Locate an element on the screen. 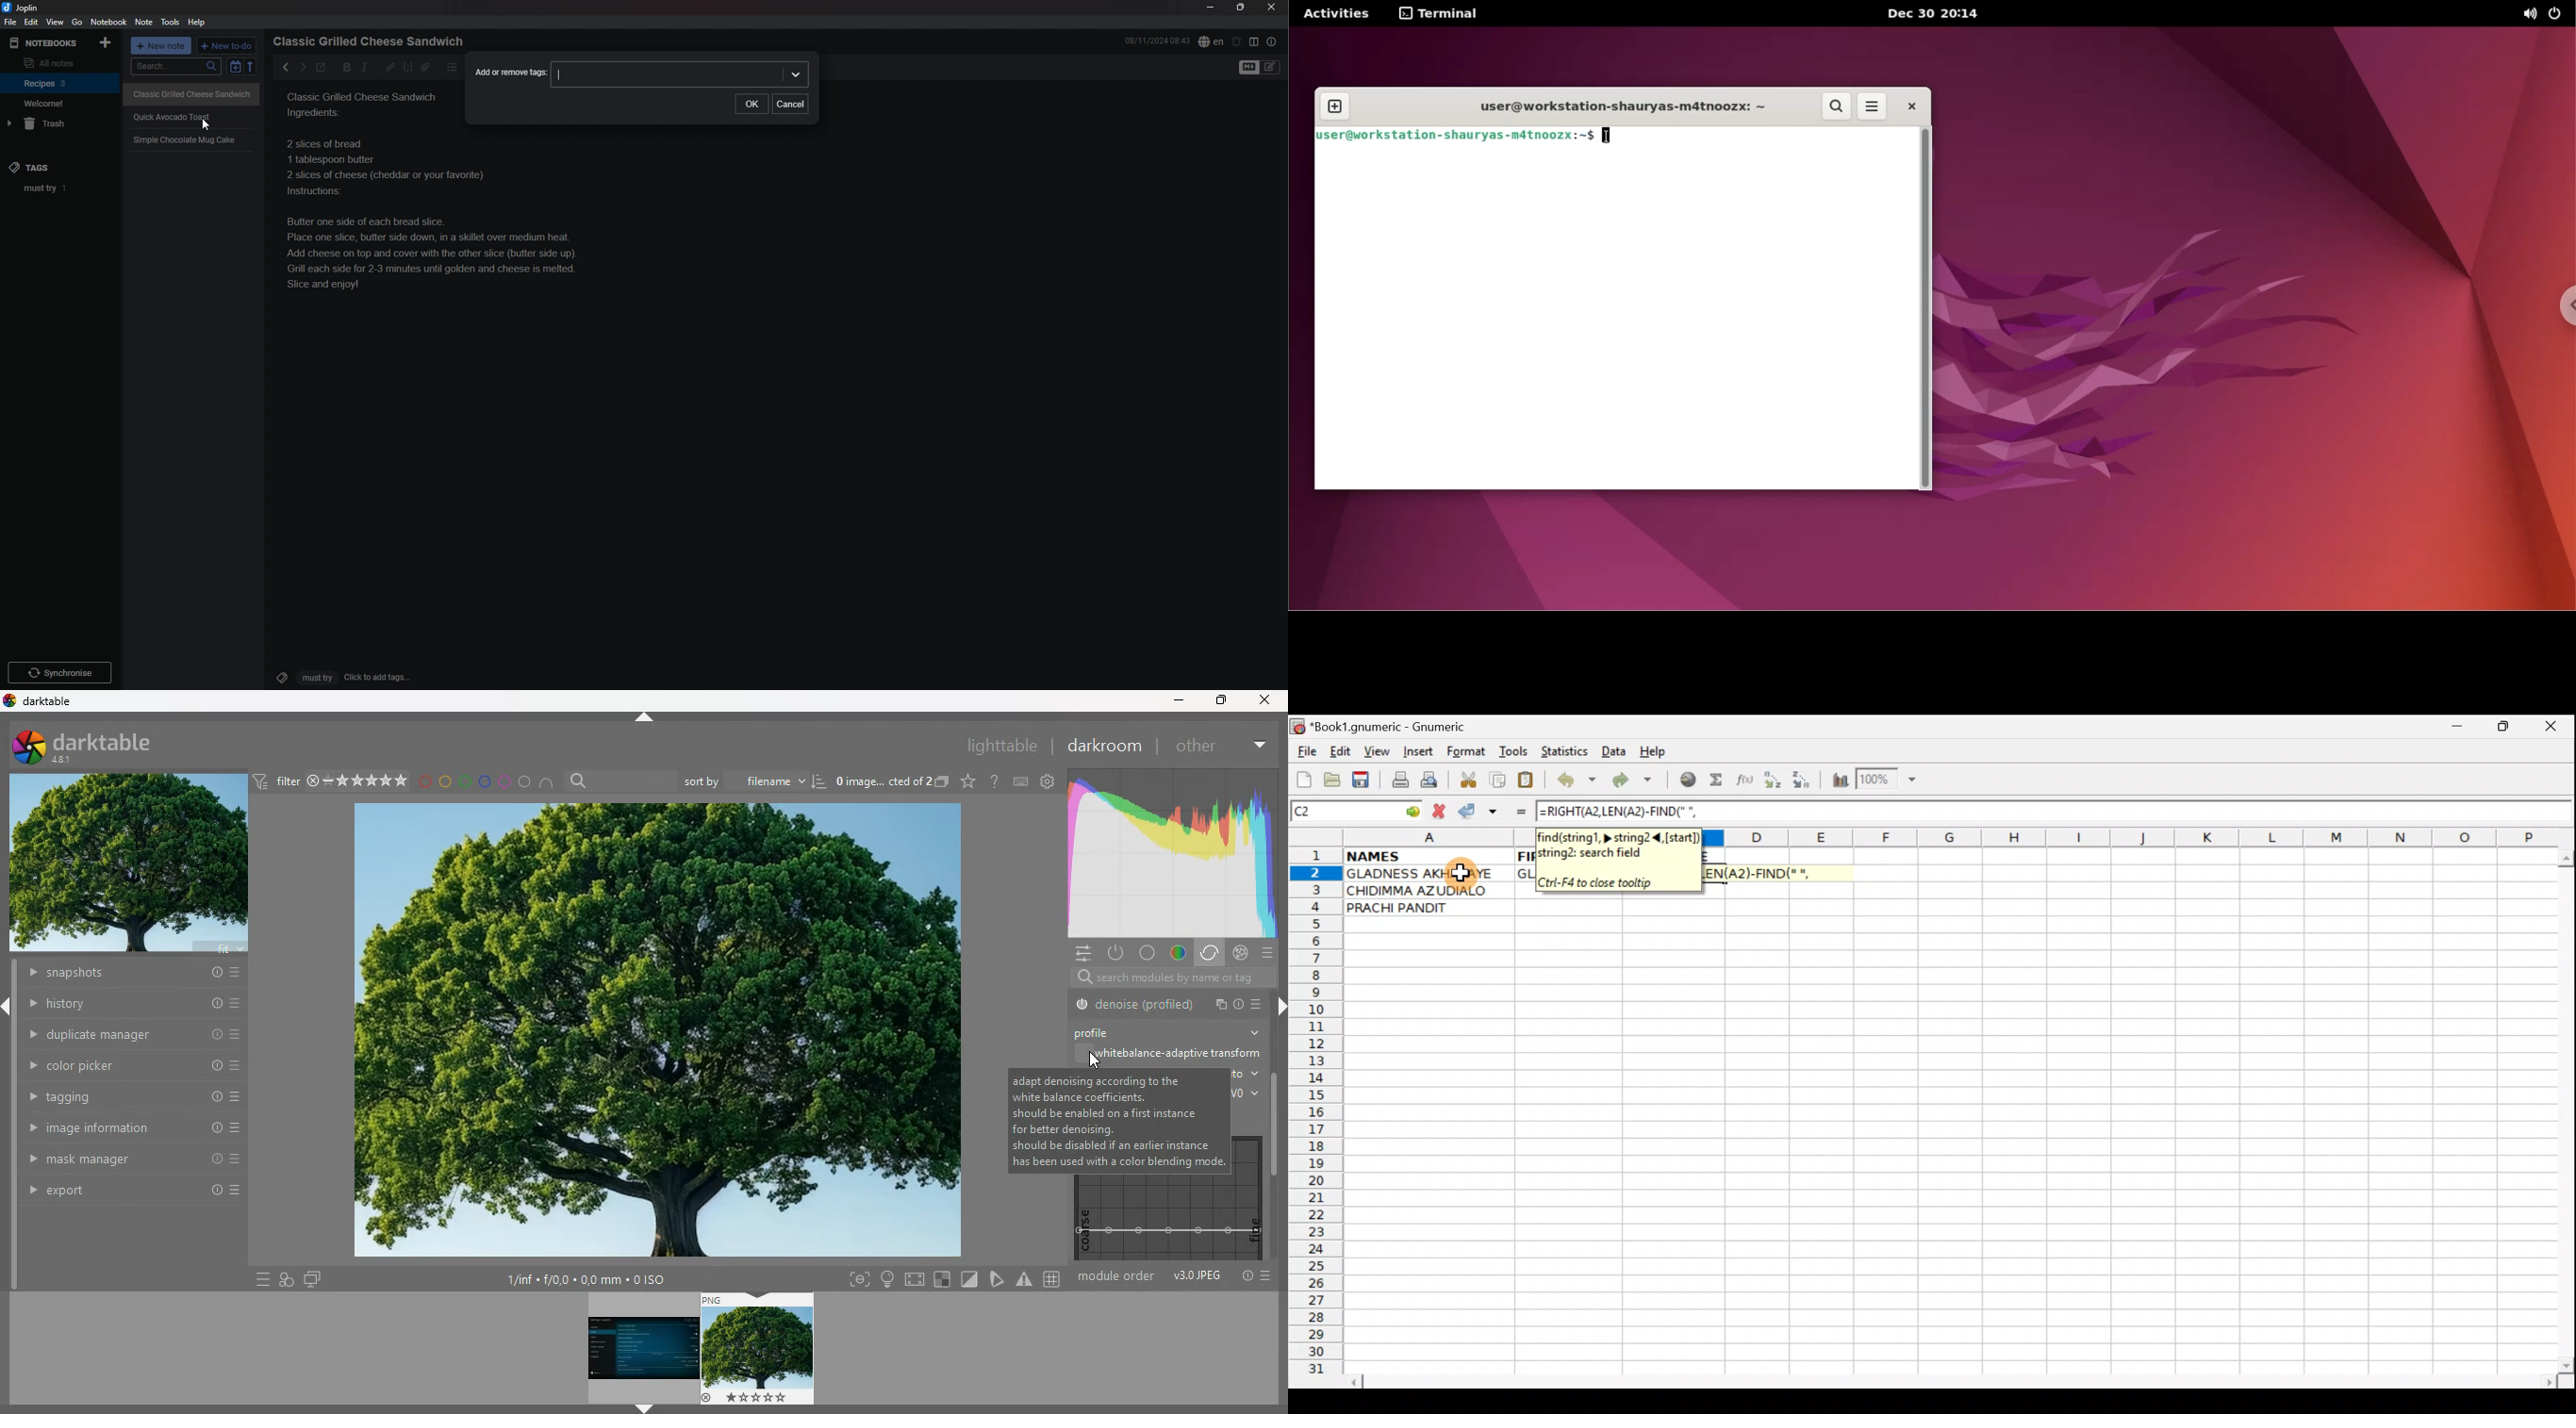  more is located at coordinates (1262, 742).